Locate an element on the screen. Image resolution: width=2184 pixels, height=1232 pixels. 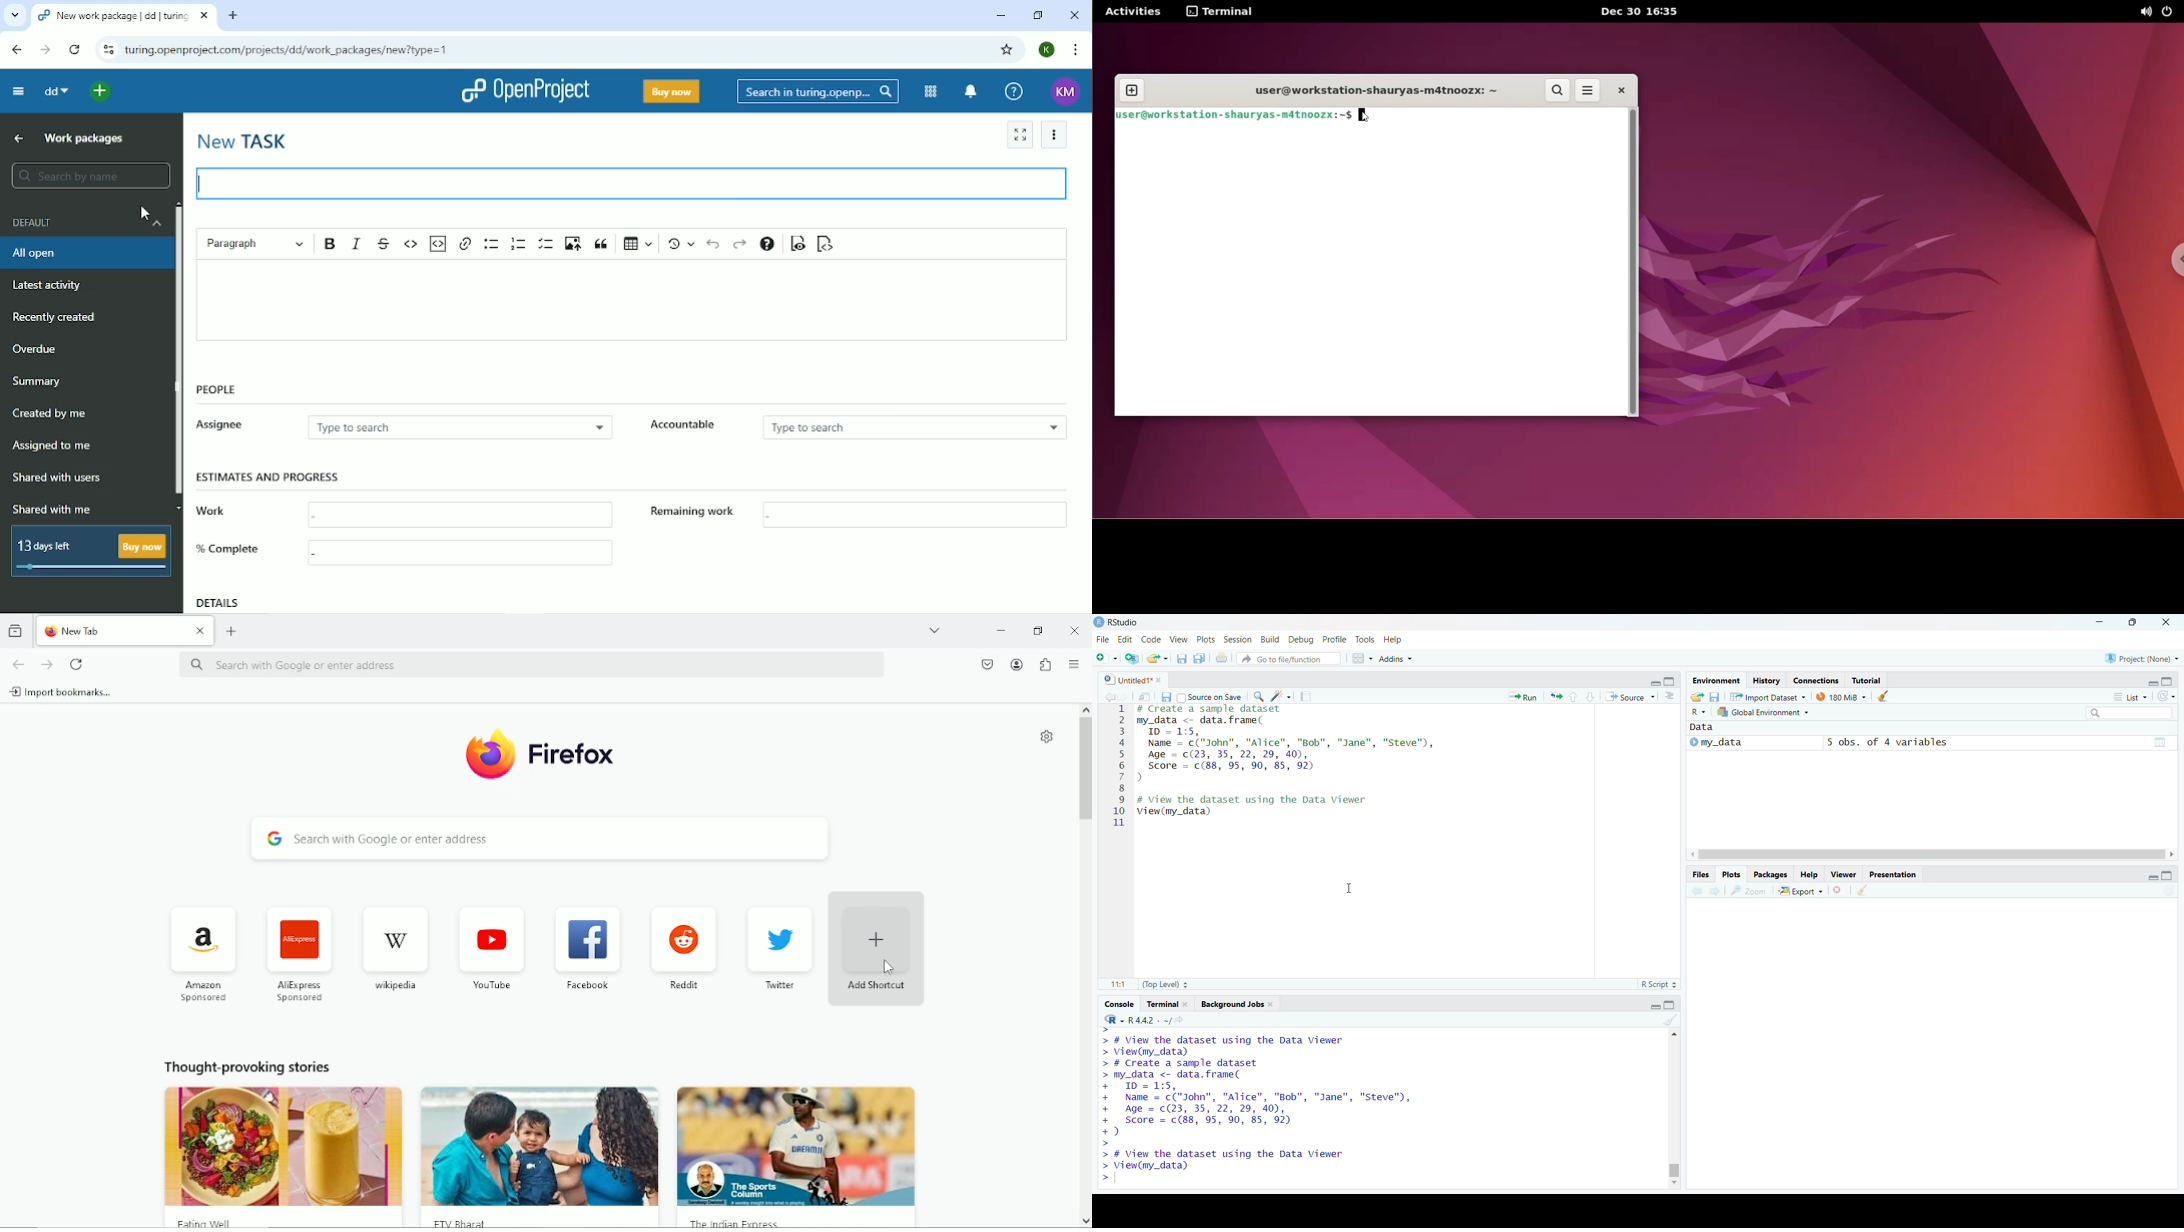
List of the objects in the Environment is located at coordinates (2167, 697).